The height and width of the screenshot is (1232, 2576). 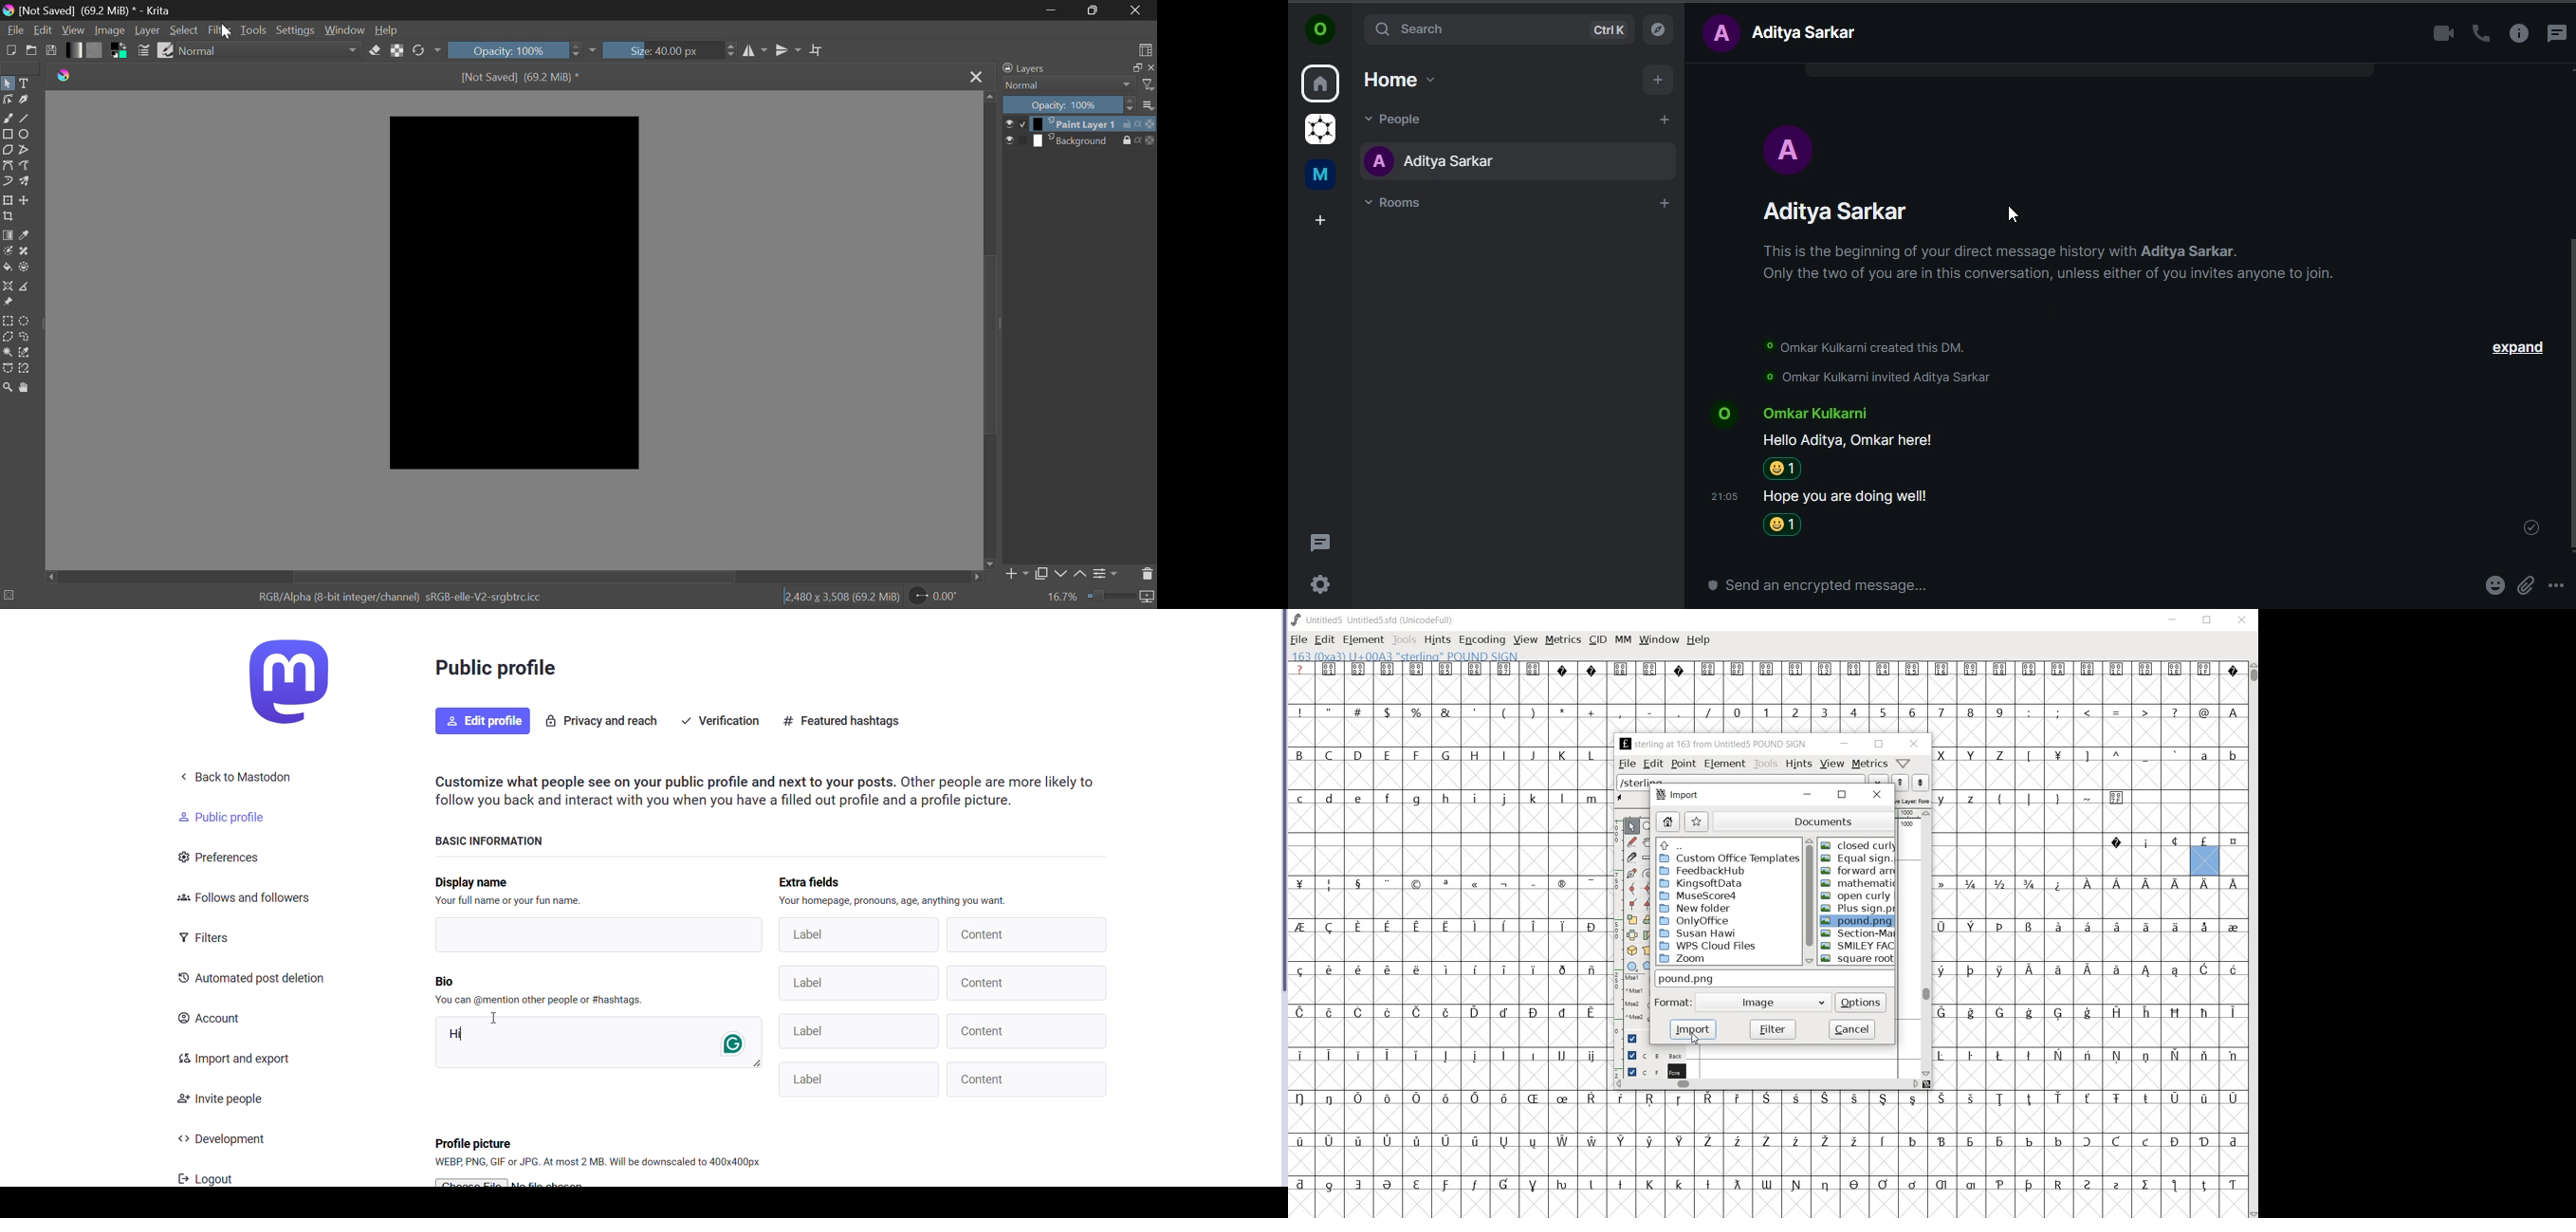 What do you see at coordinates (1707, 883) in the screenshot?
I see `KingsoftData` at bounding box center [1707, 883].